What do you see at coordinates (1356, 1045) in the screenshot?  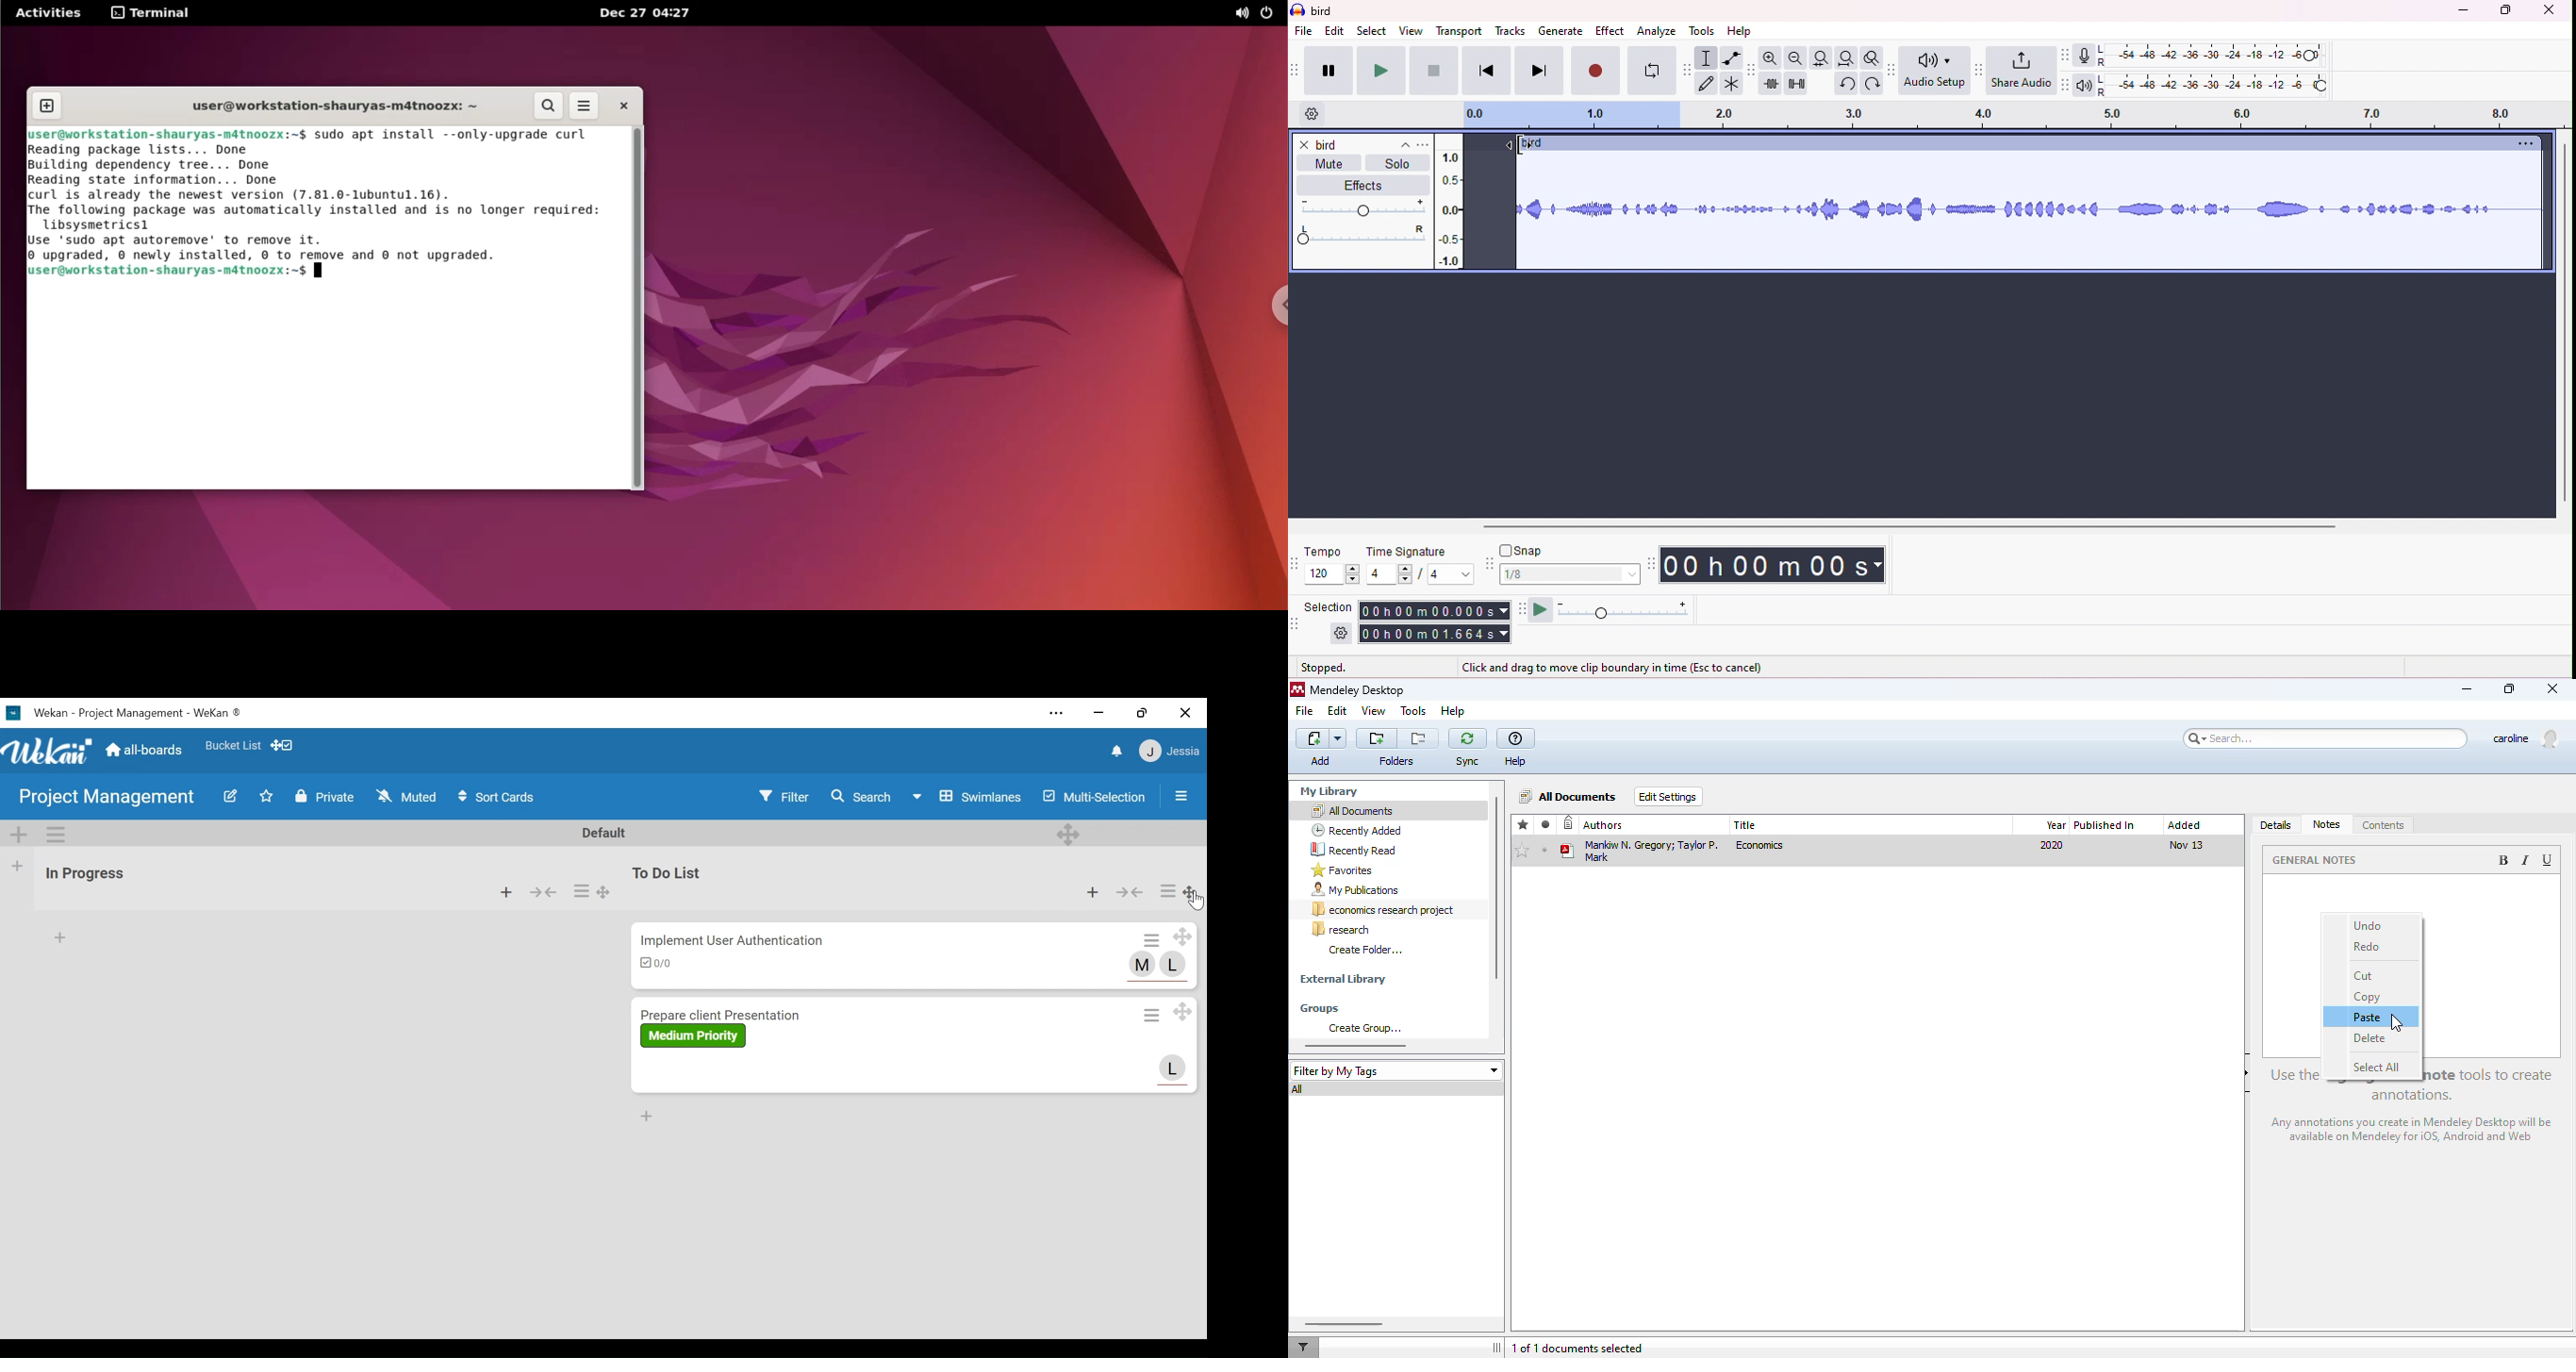 I see `horizontal scroll bar` at bounding box center [1356, 1045].